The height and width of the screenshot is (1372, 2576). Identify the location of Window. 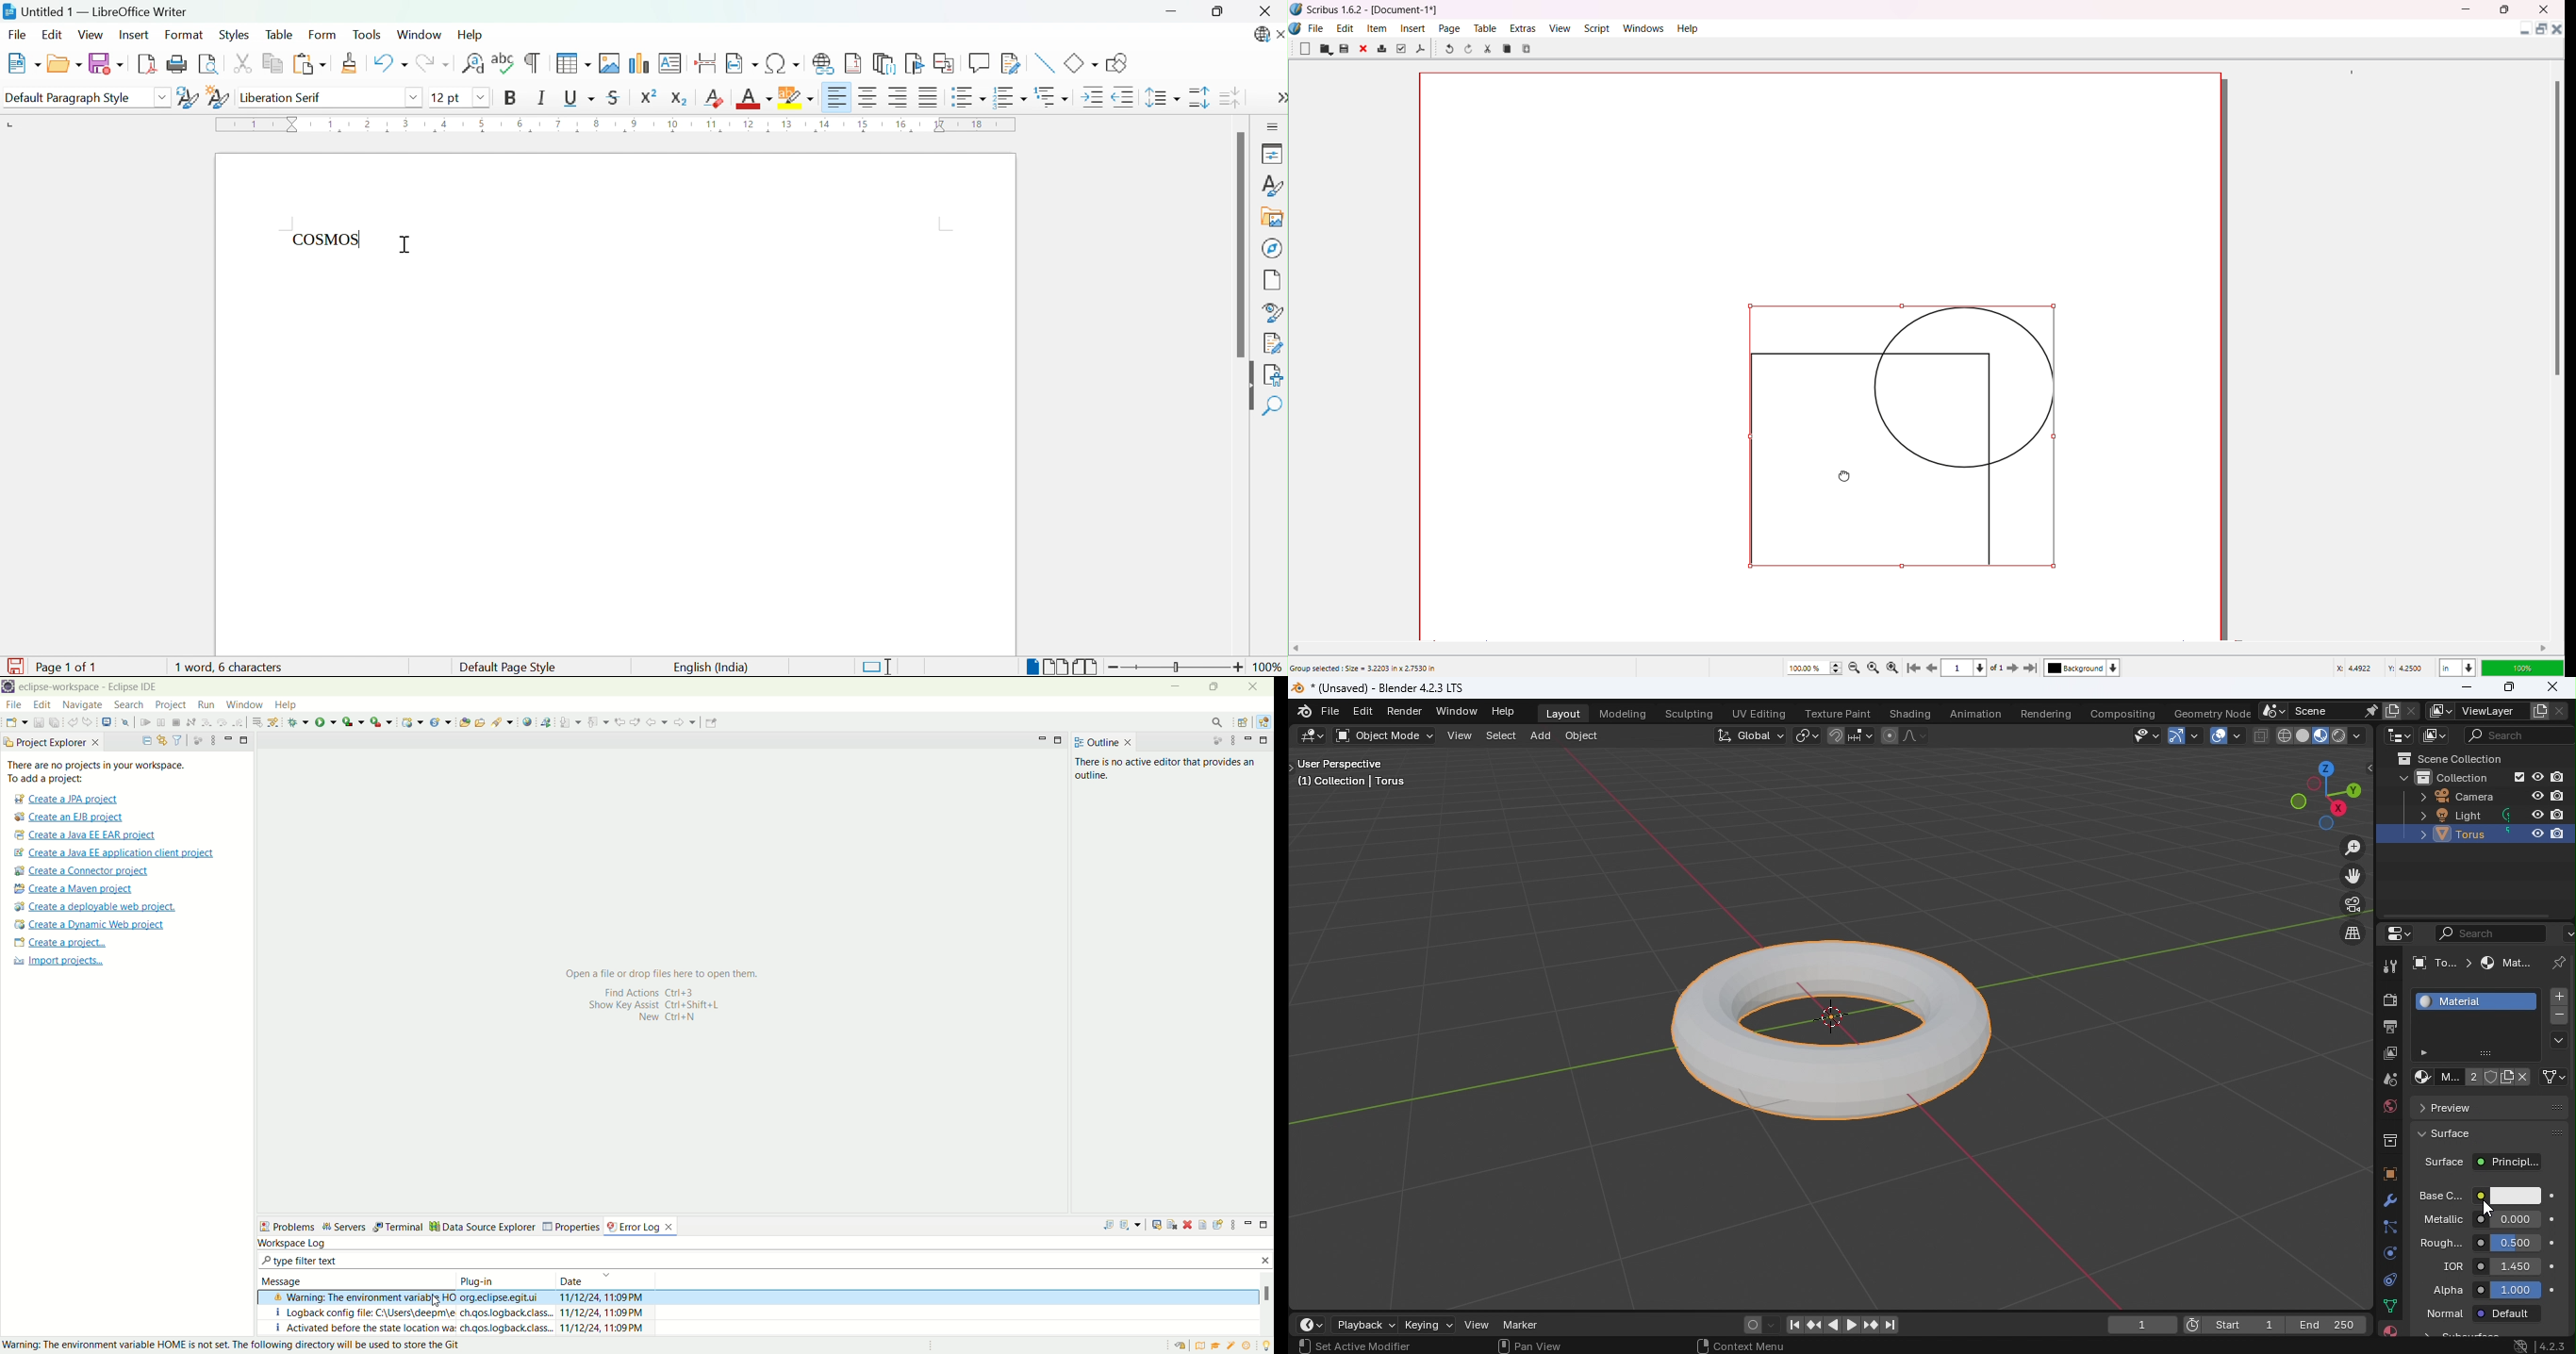
(1459, 713).